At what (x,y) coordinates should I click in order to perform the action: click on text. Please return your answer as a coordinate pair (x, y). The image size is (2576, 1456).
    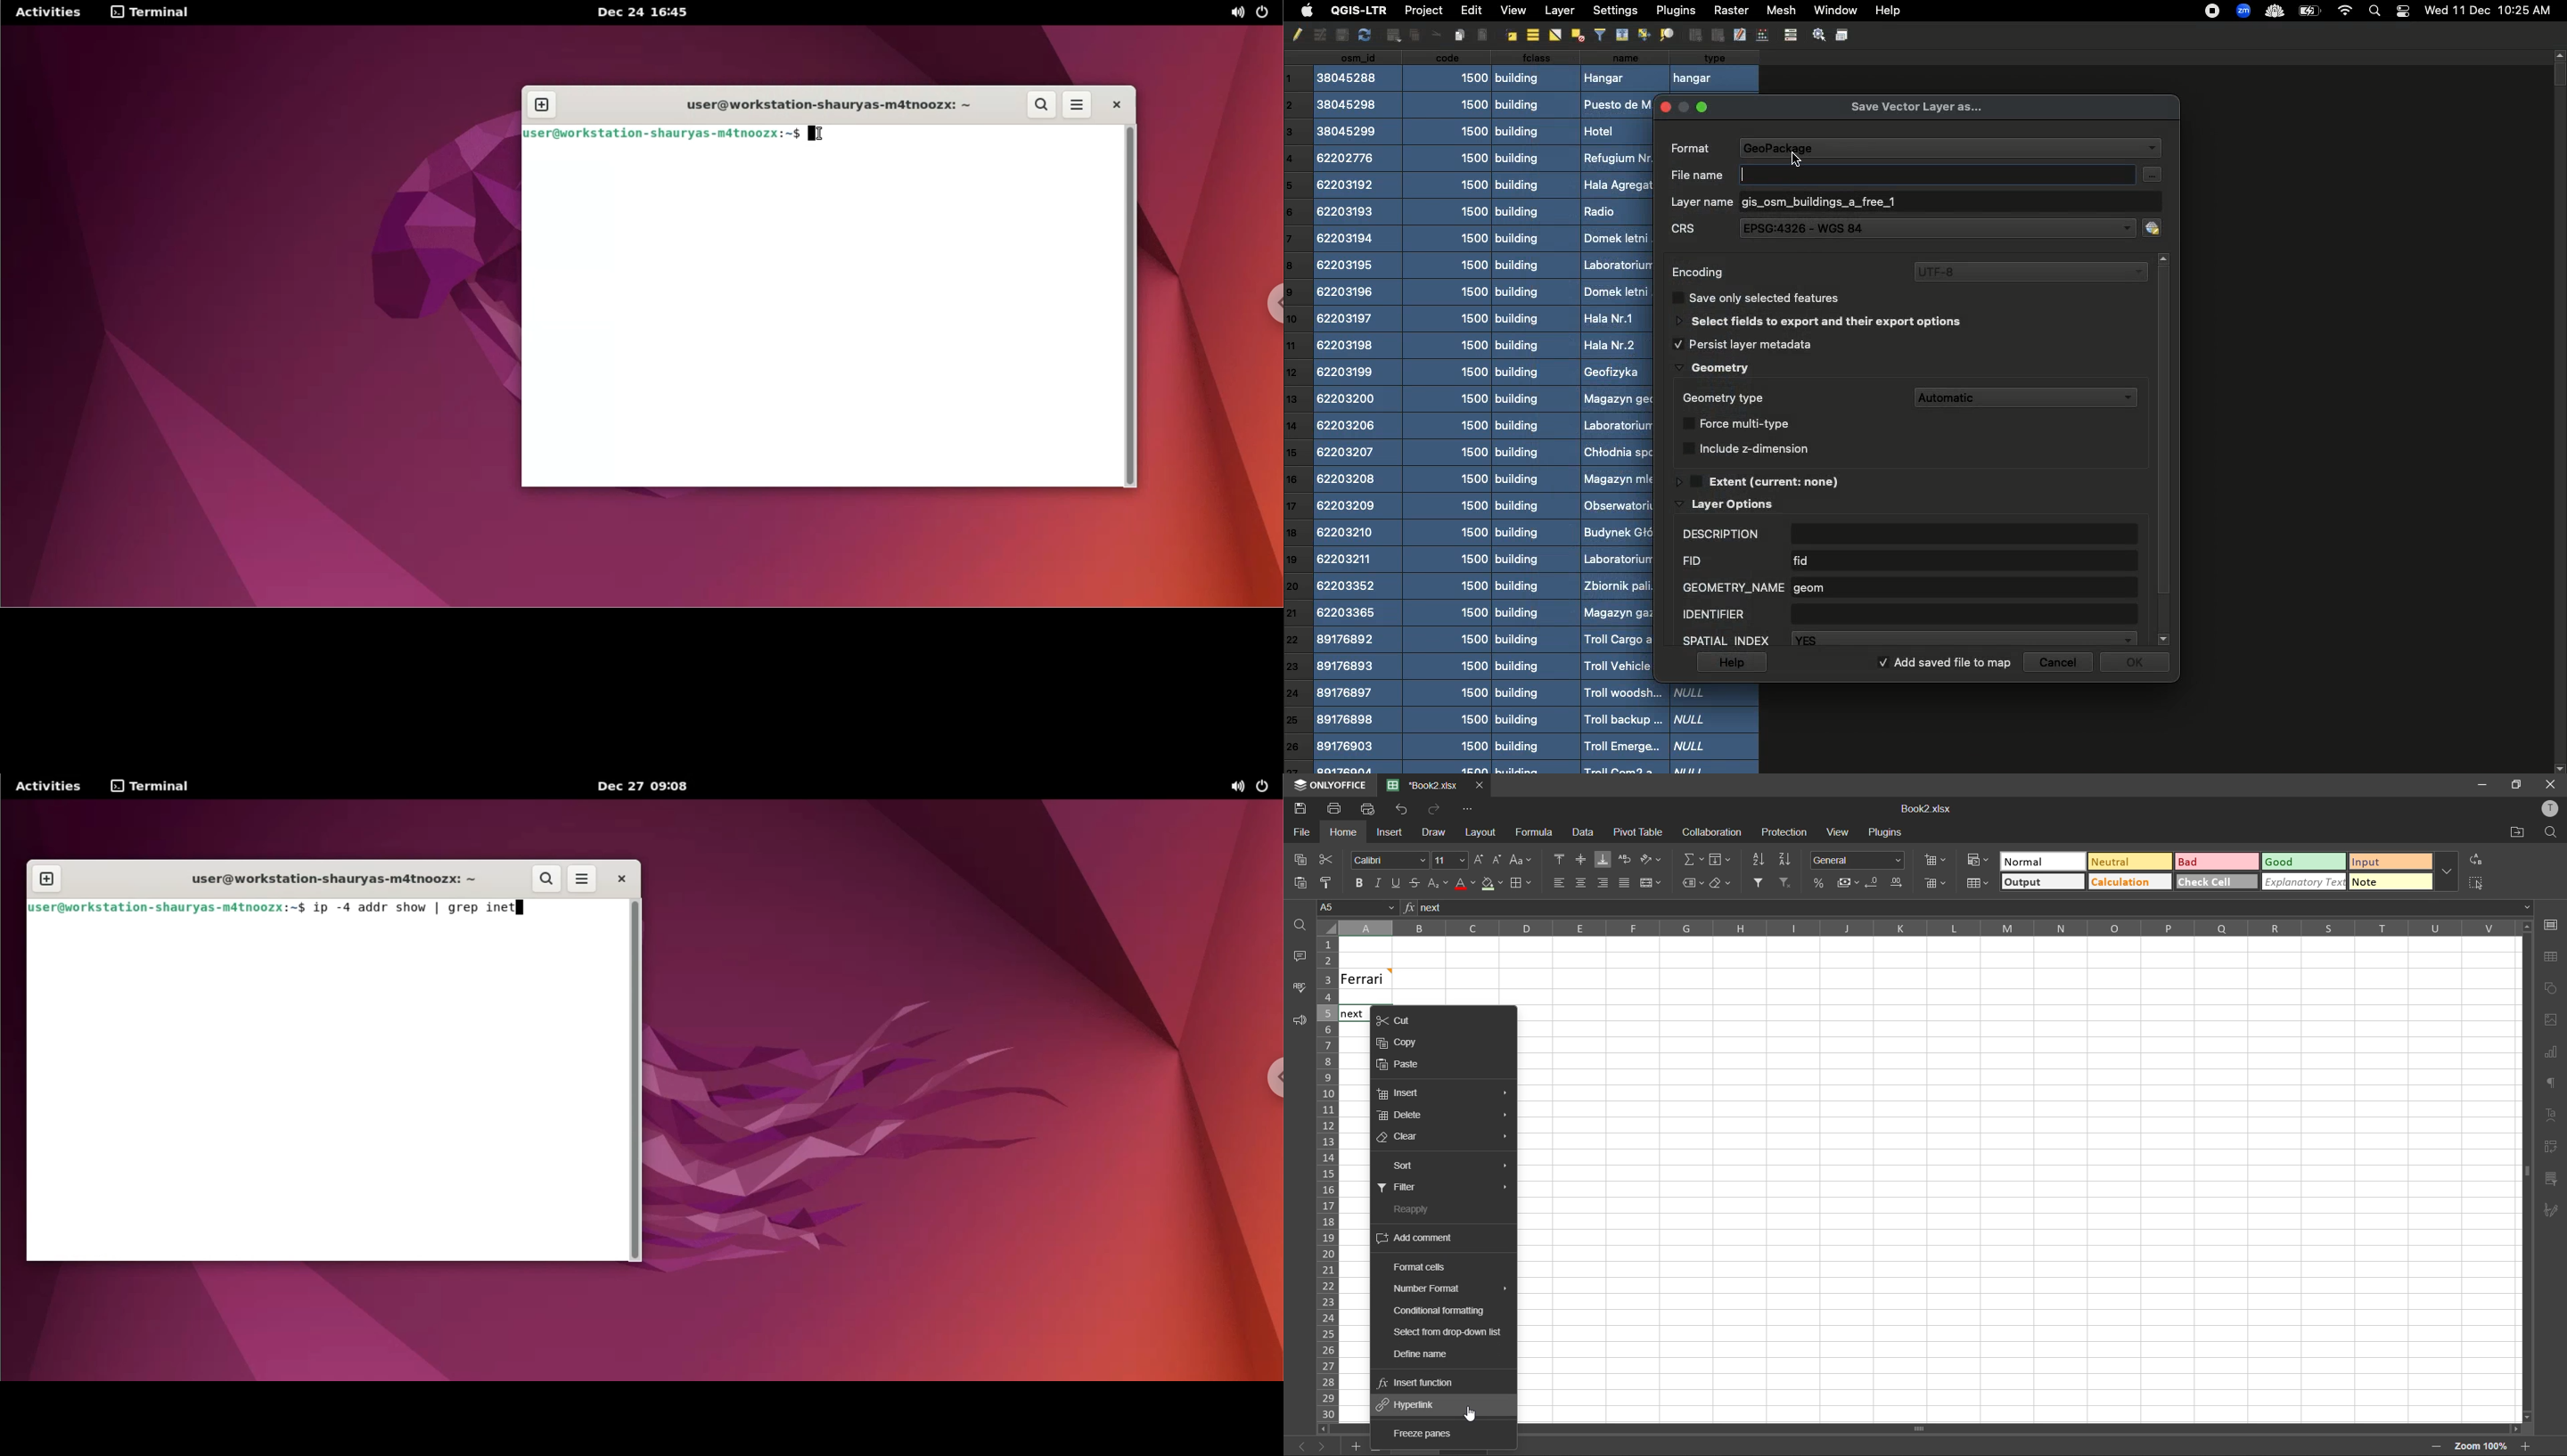
    Looking at the image, I should click on (2552, 1113).